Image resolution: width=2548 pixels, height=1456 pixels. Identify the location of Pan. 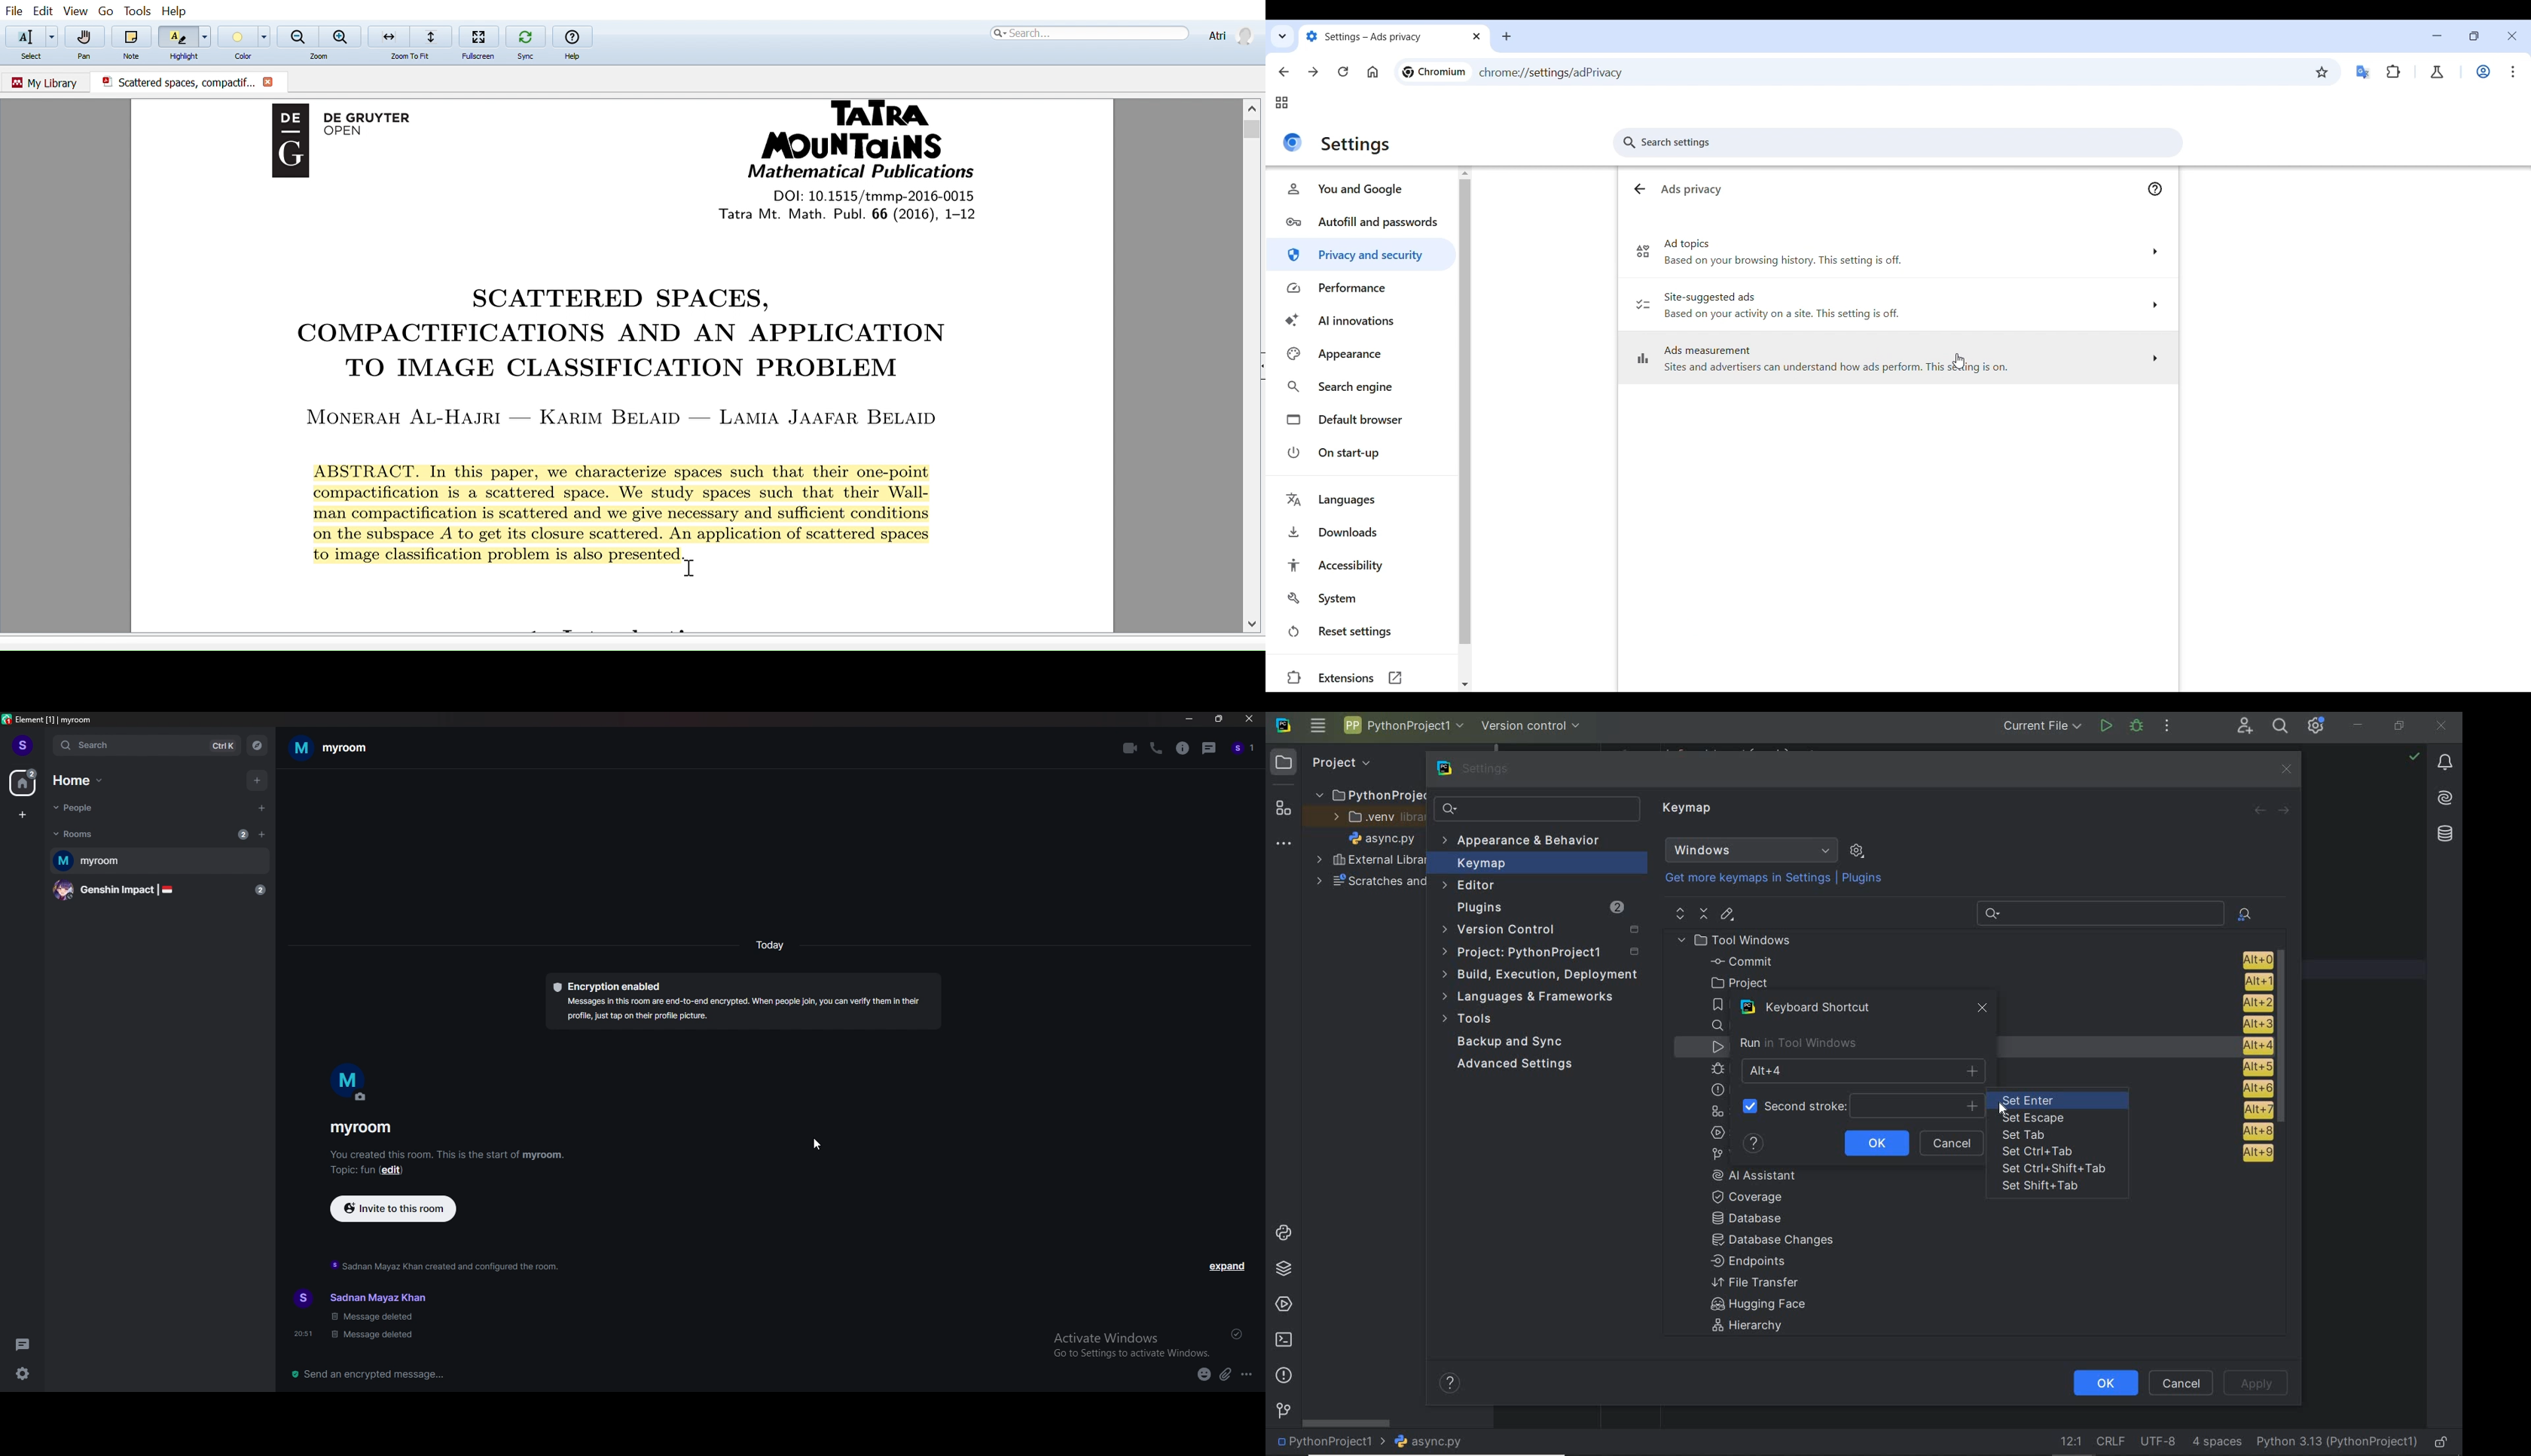
(86, 57).